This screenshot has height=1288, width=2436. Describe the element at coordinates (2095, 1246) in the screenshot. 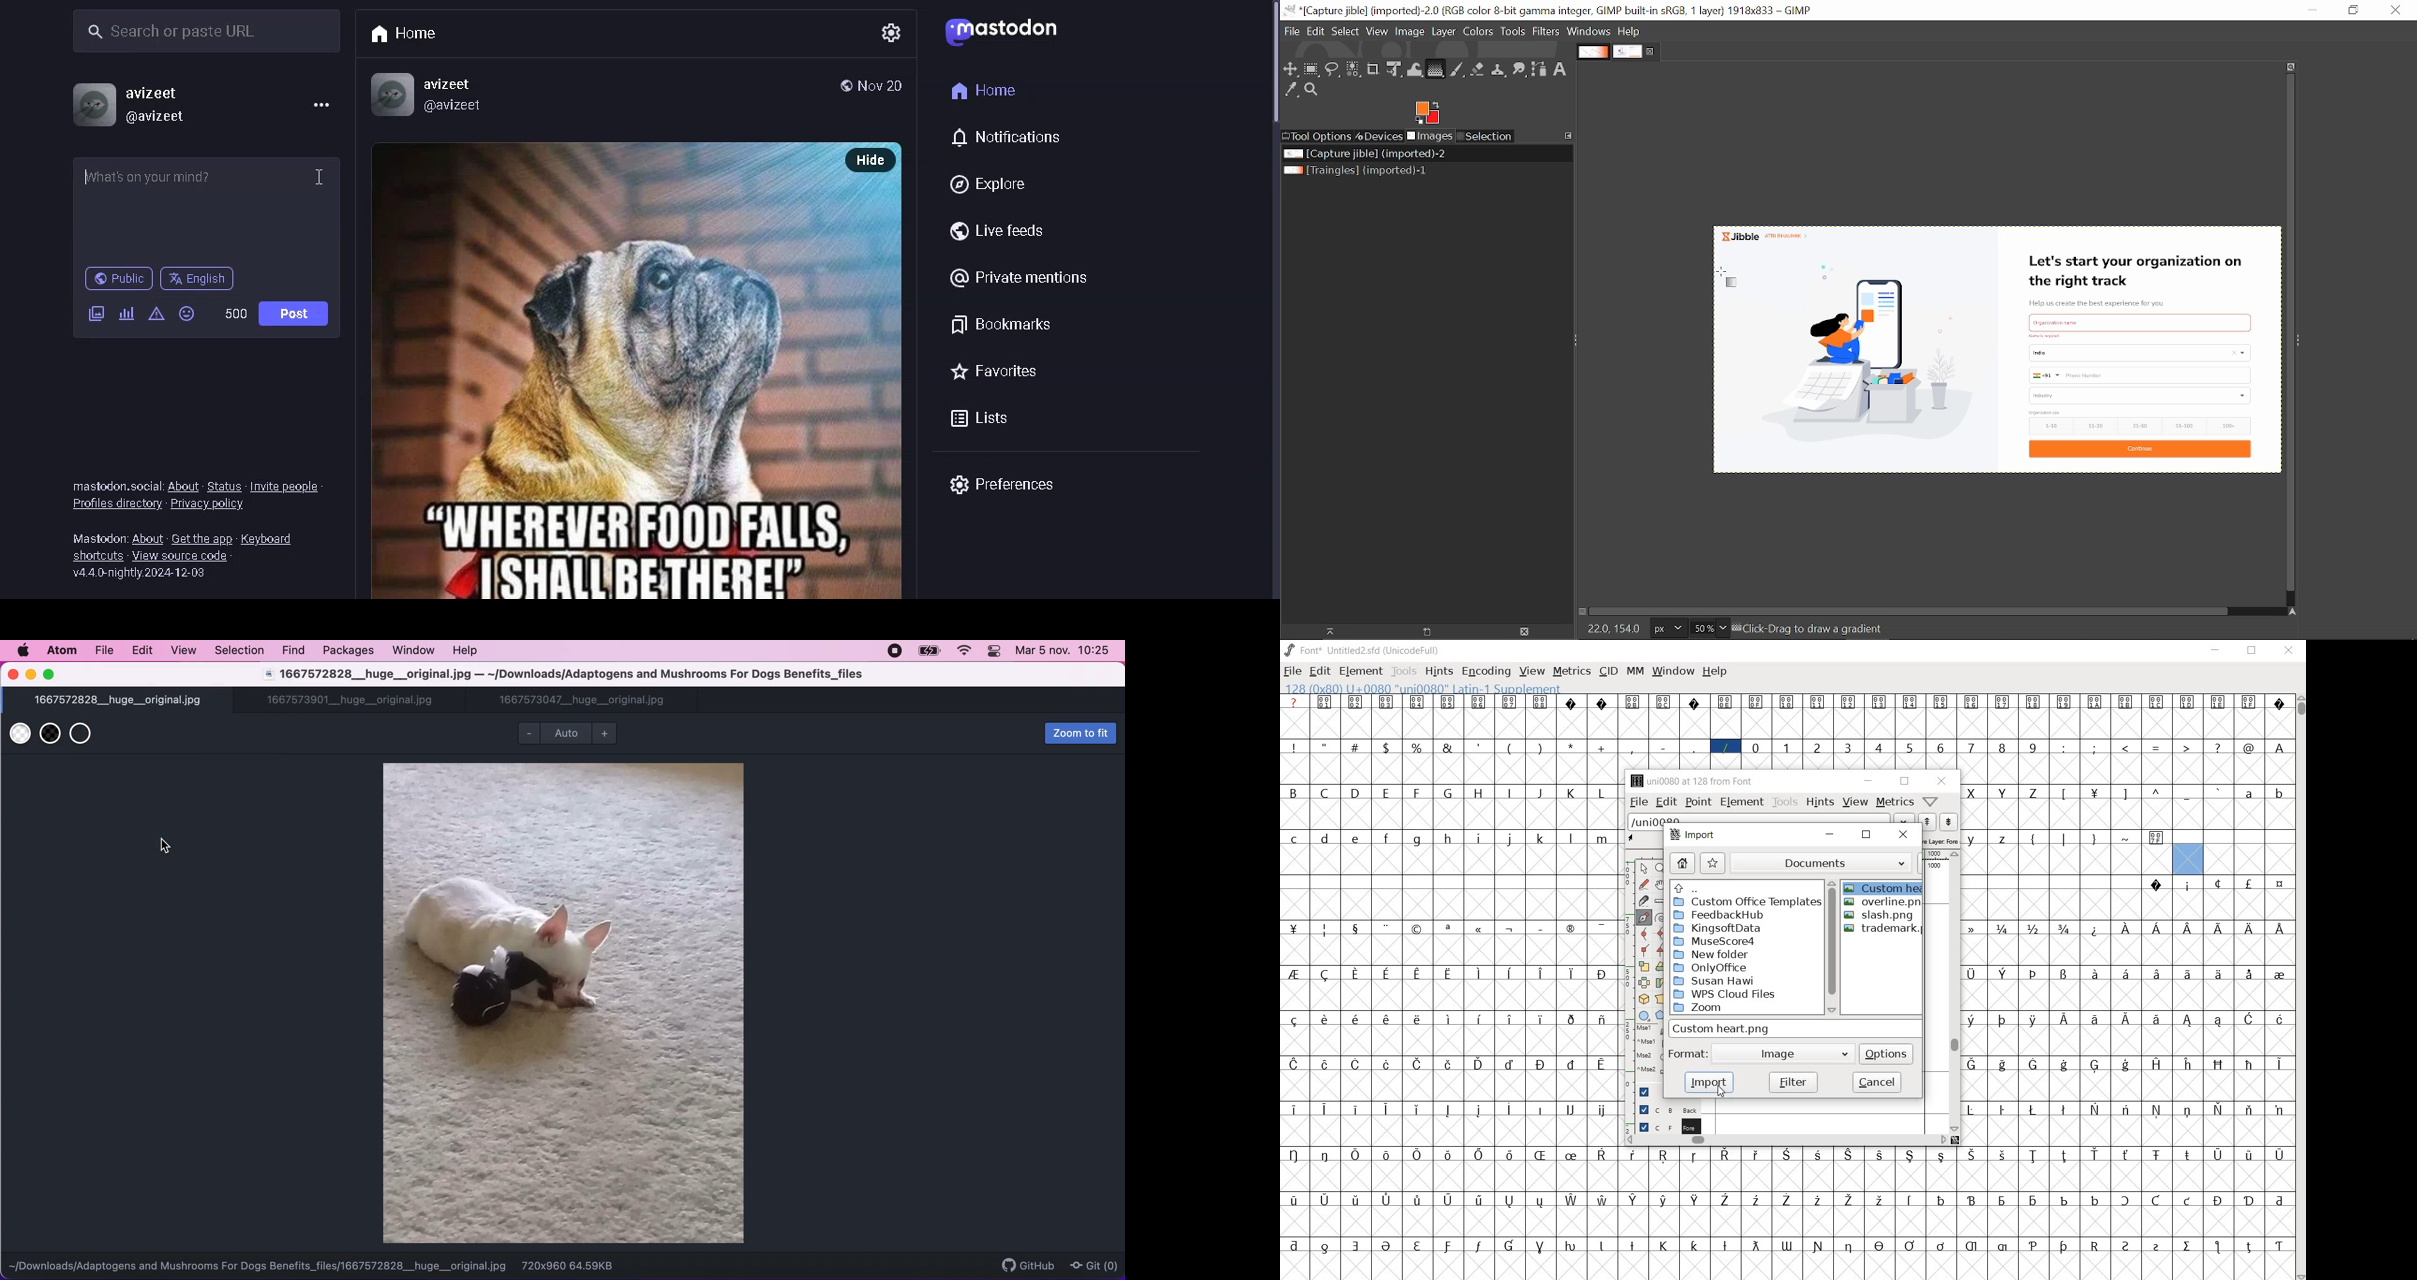

I see `glyph` at that location.